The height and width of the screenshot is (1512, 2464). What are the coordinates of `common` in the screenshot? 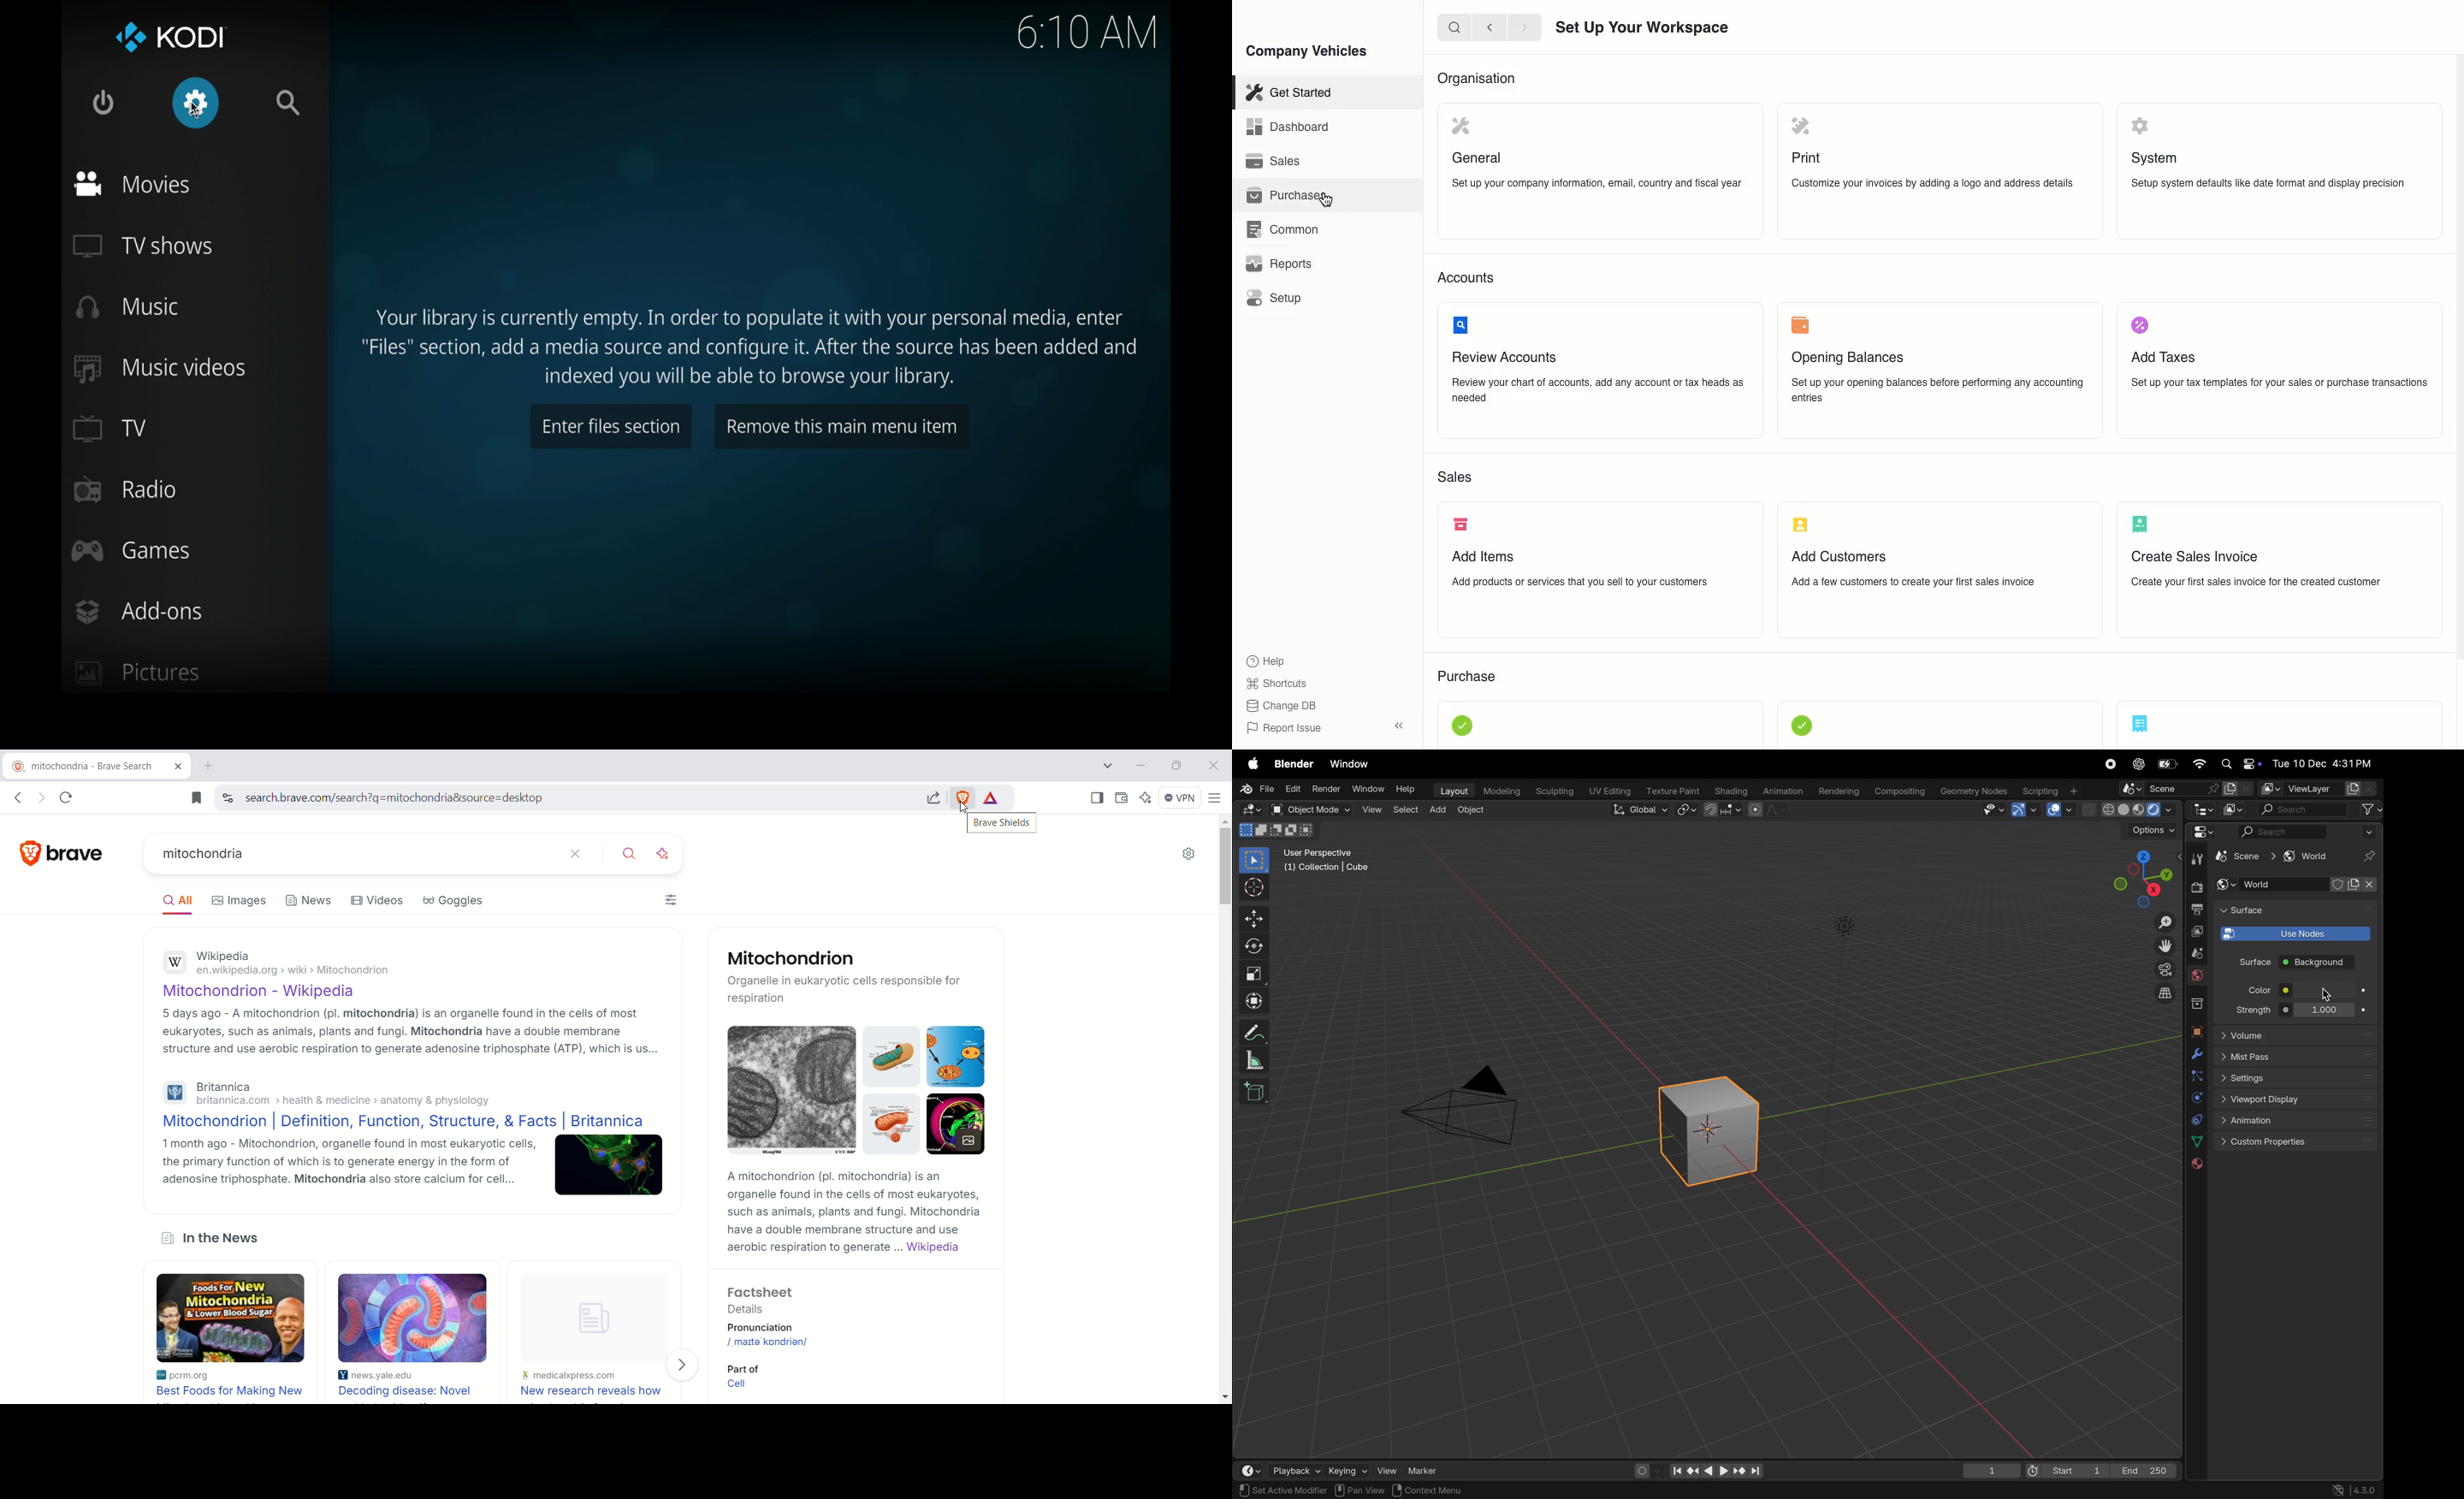 It's located at (1282, 229).